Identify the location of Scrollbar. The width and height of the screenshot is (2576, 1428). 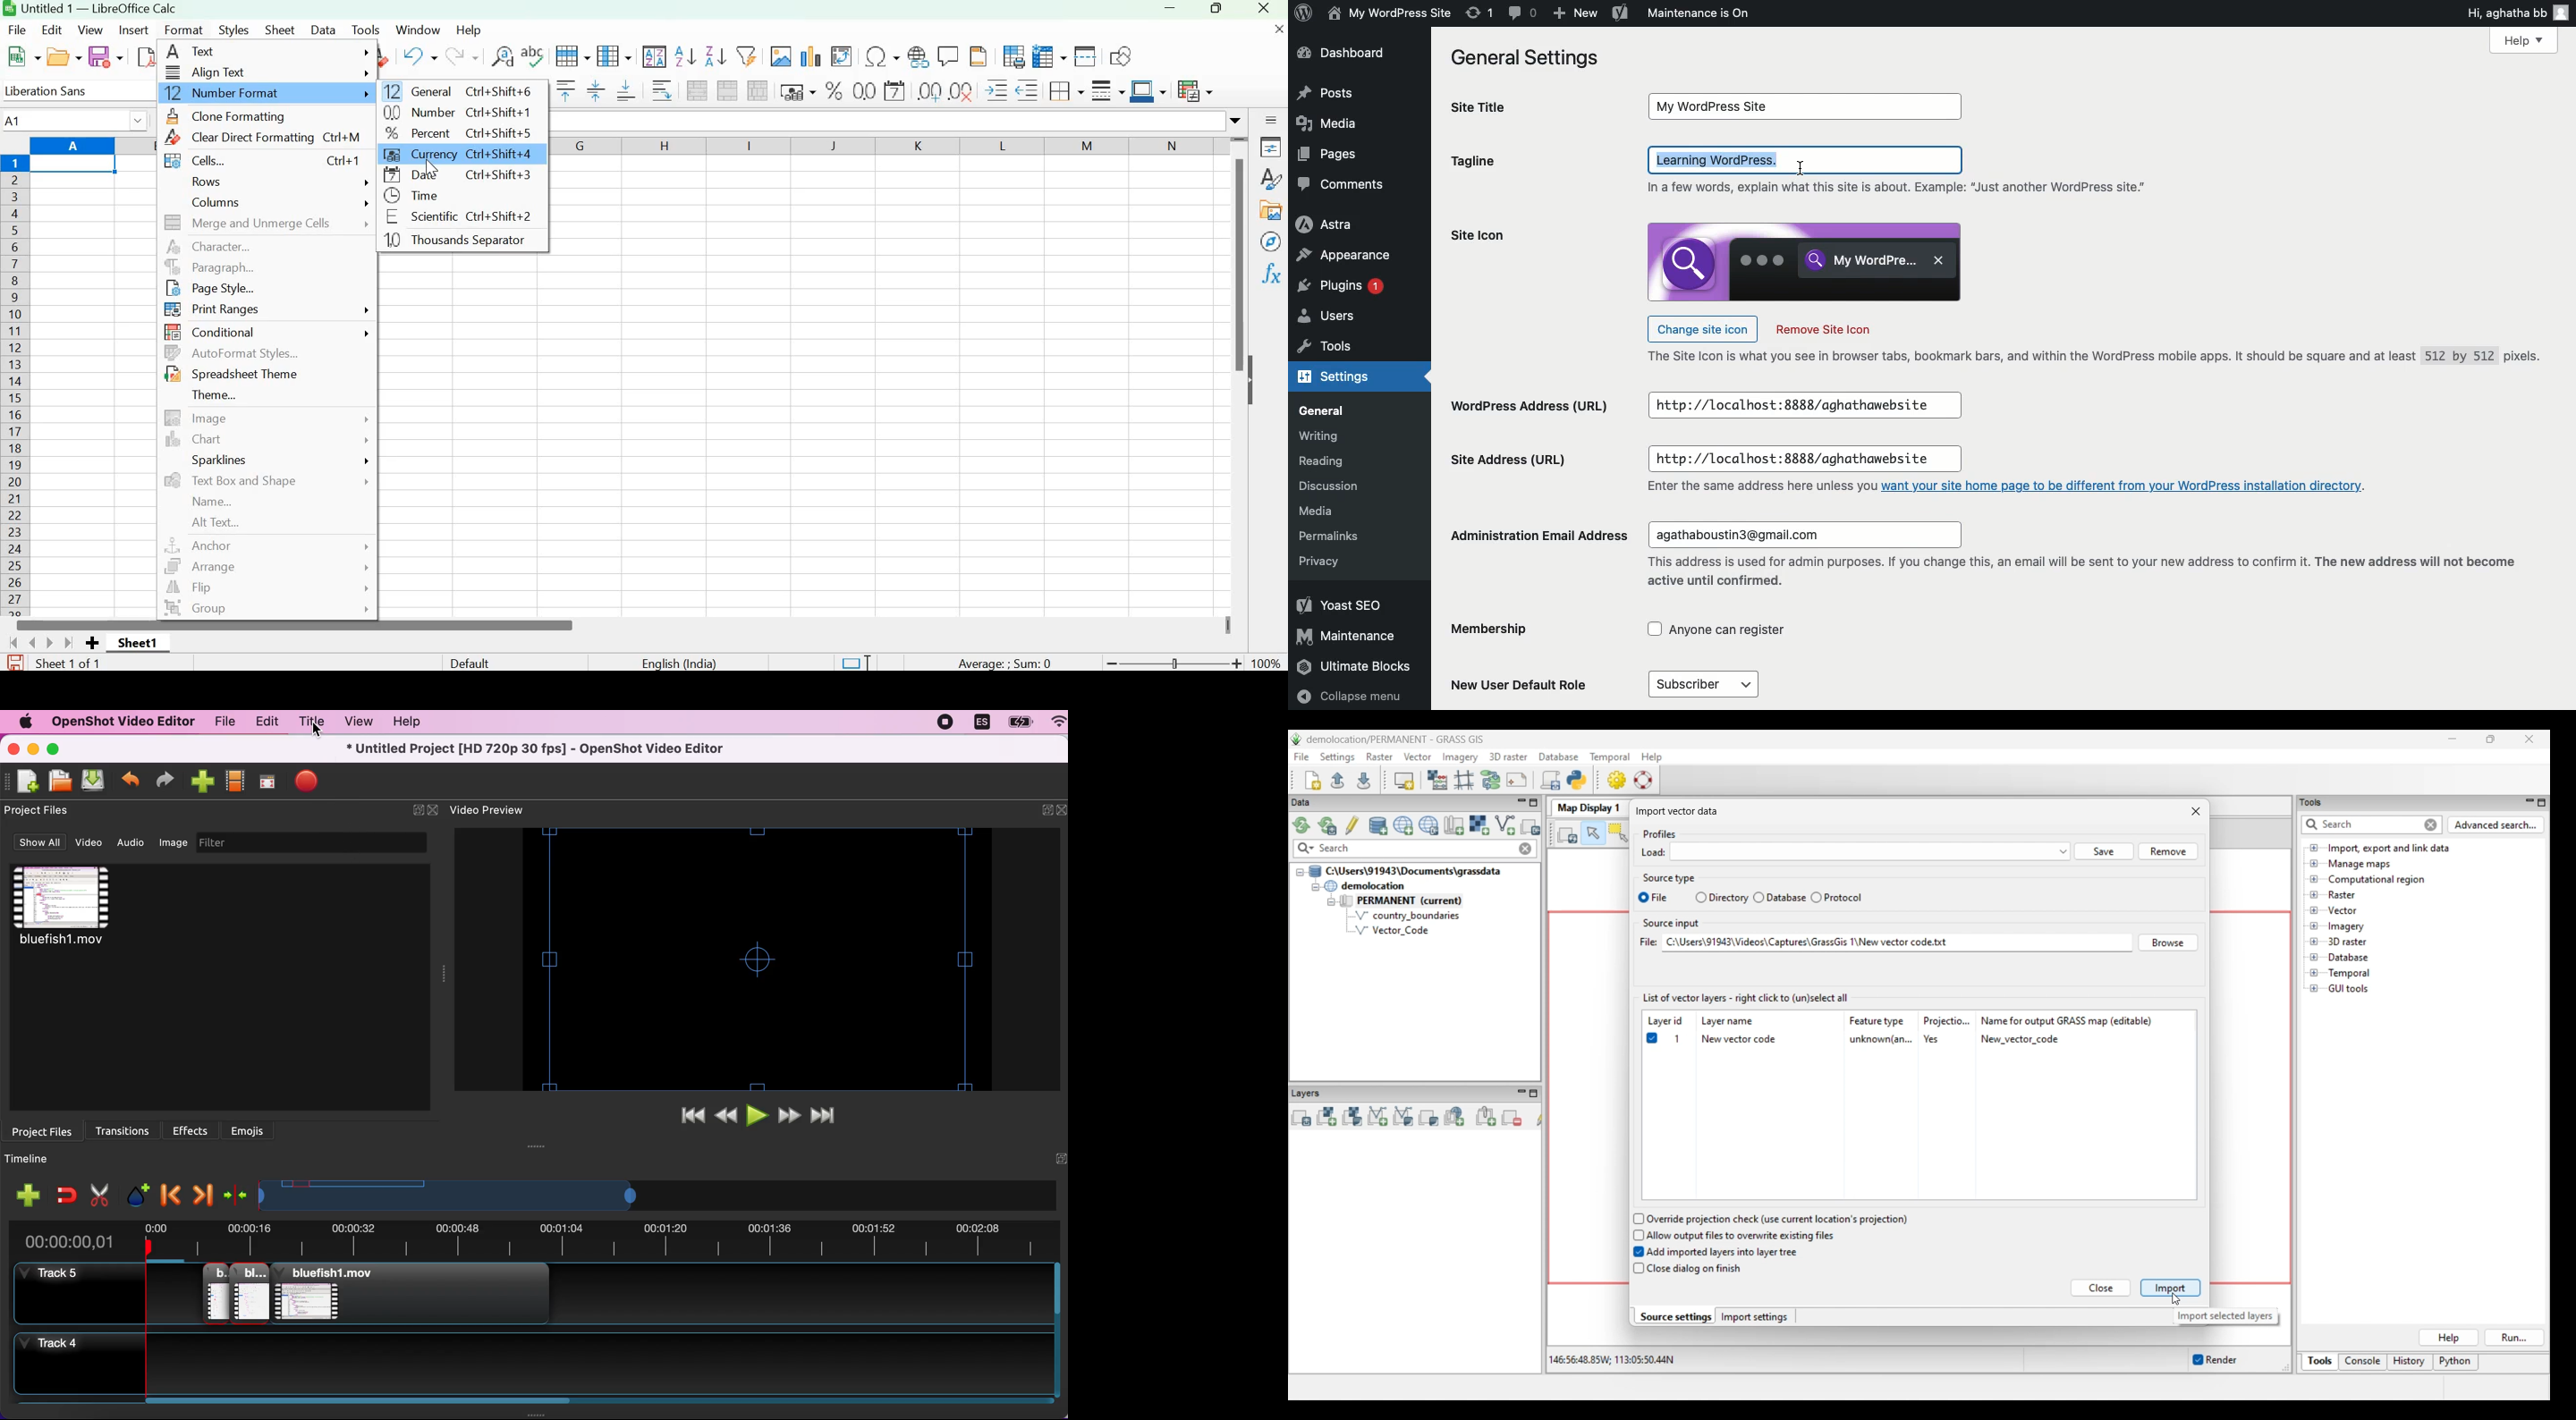
(1234, 267).